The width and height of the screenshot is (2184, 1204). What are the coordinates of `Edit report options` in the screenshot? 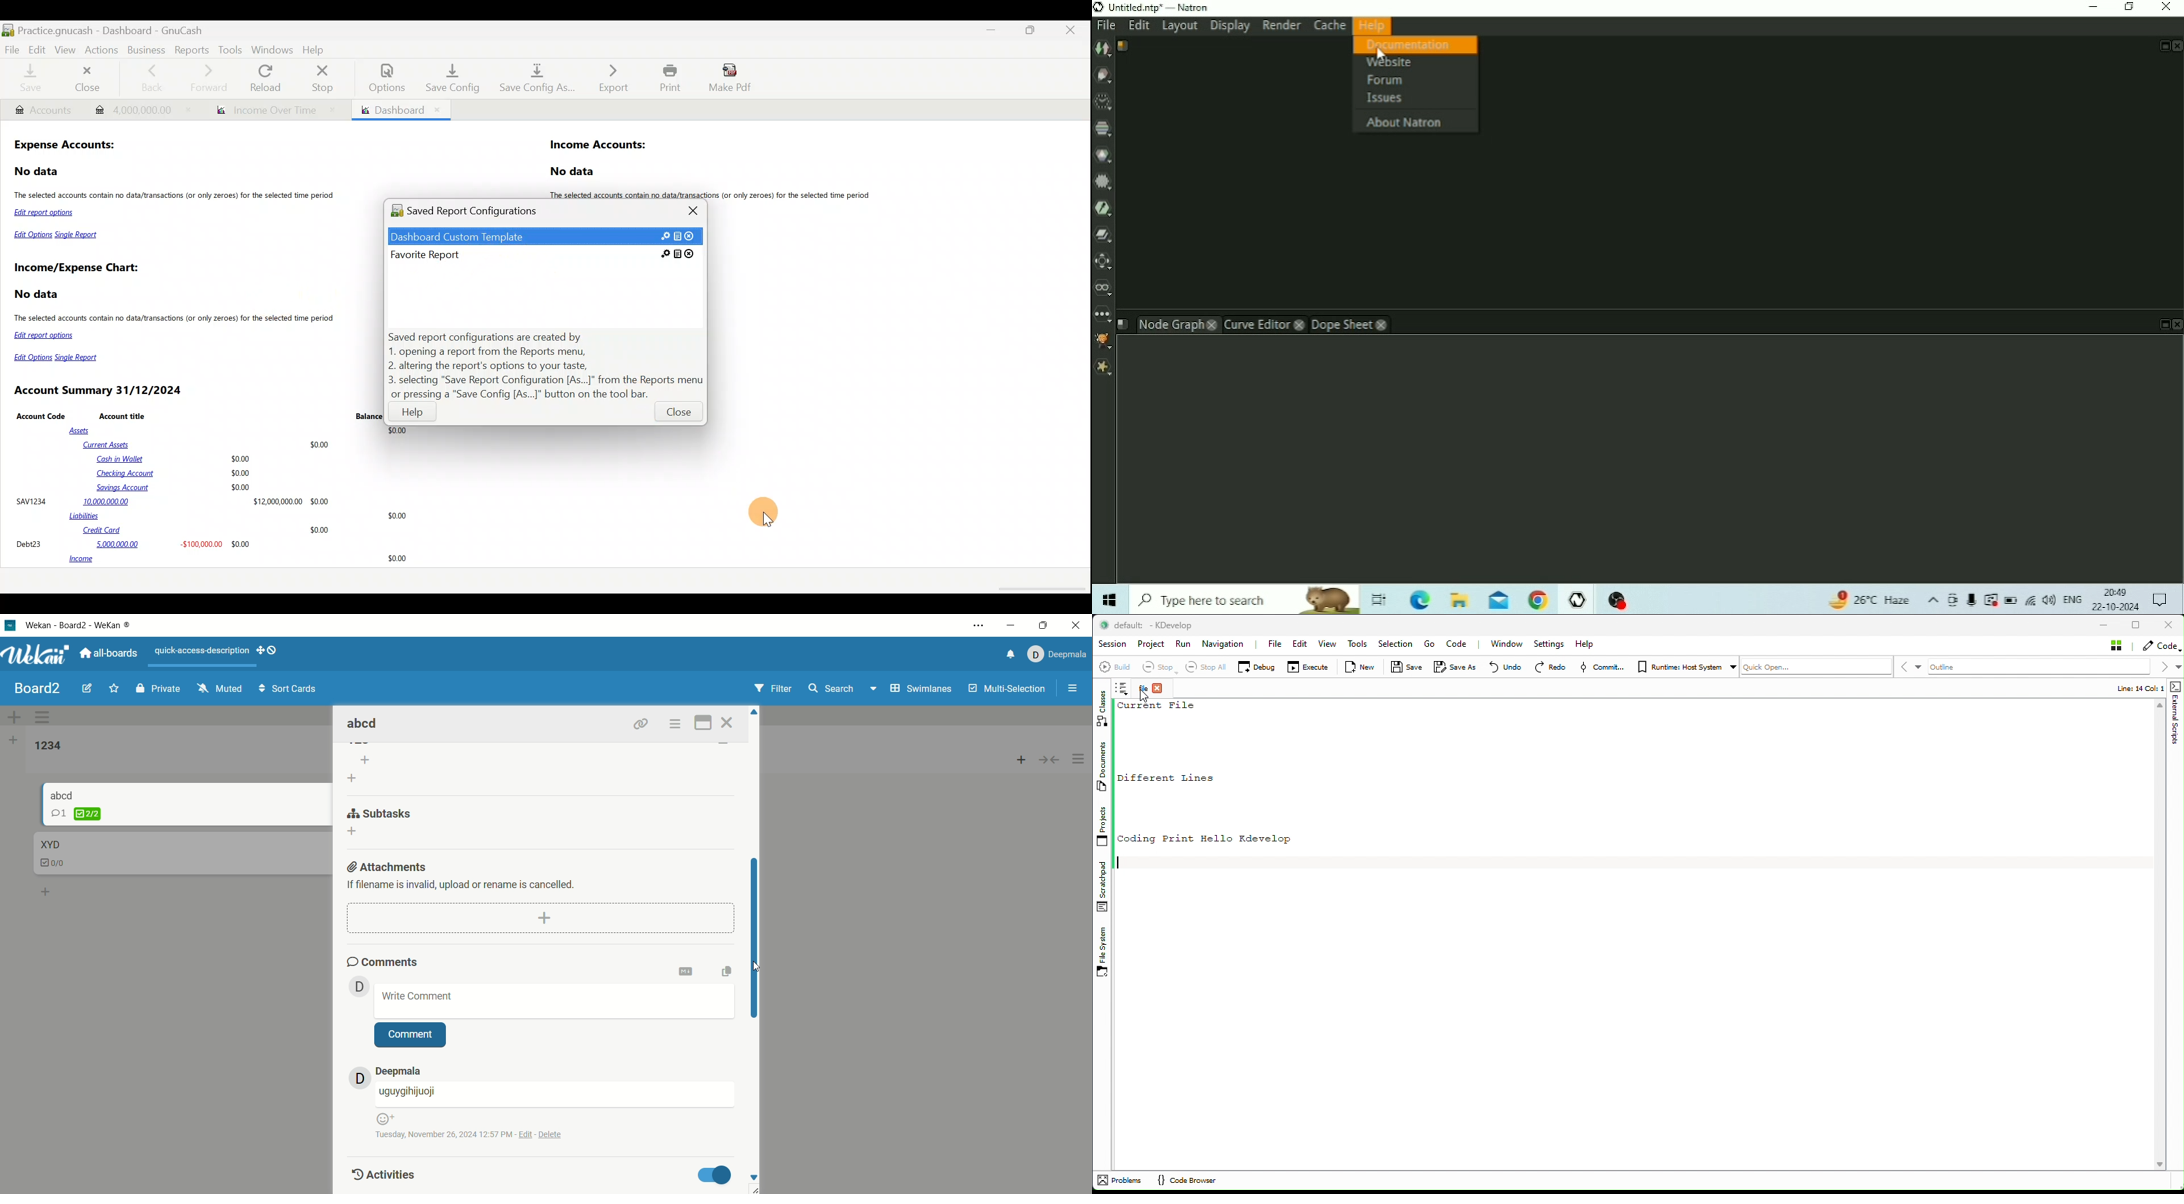 It's located at (47, 214).